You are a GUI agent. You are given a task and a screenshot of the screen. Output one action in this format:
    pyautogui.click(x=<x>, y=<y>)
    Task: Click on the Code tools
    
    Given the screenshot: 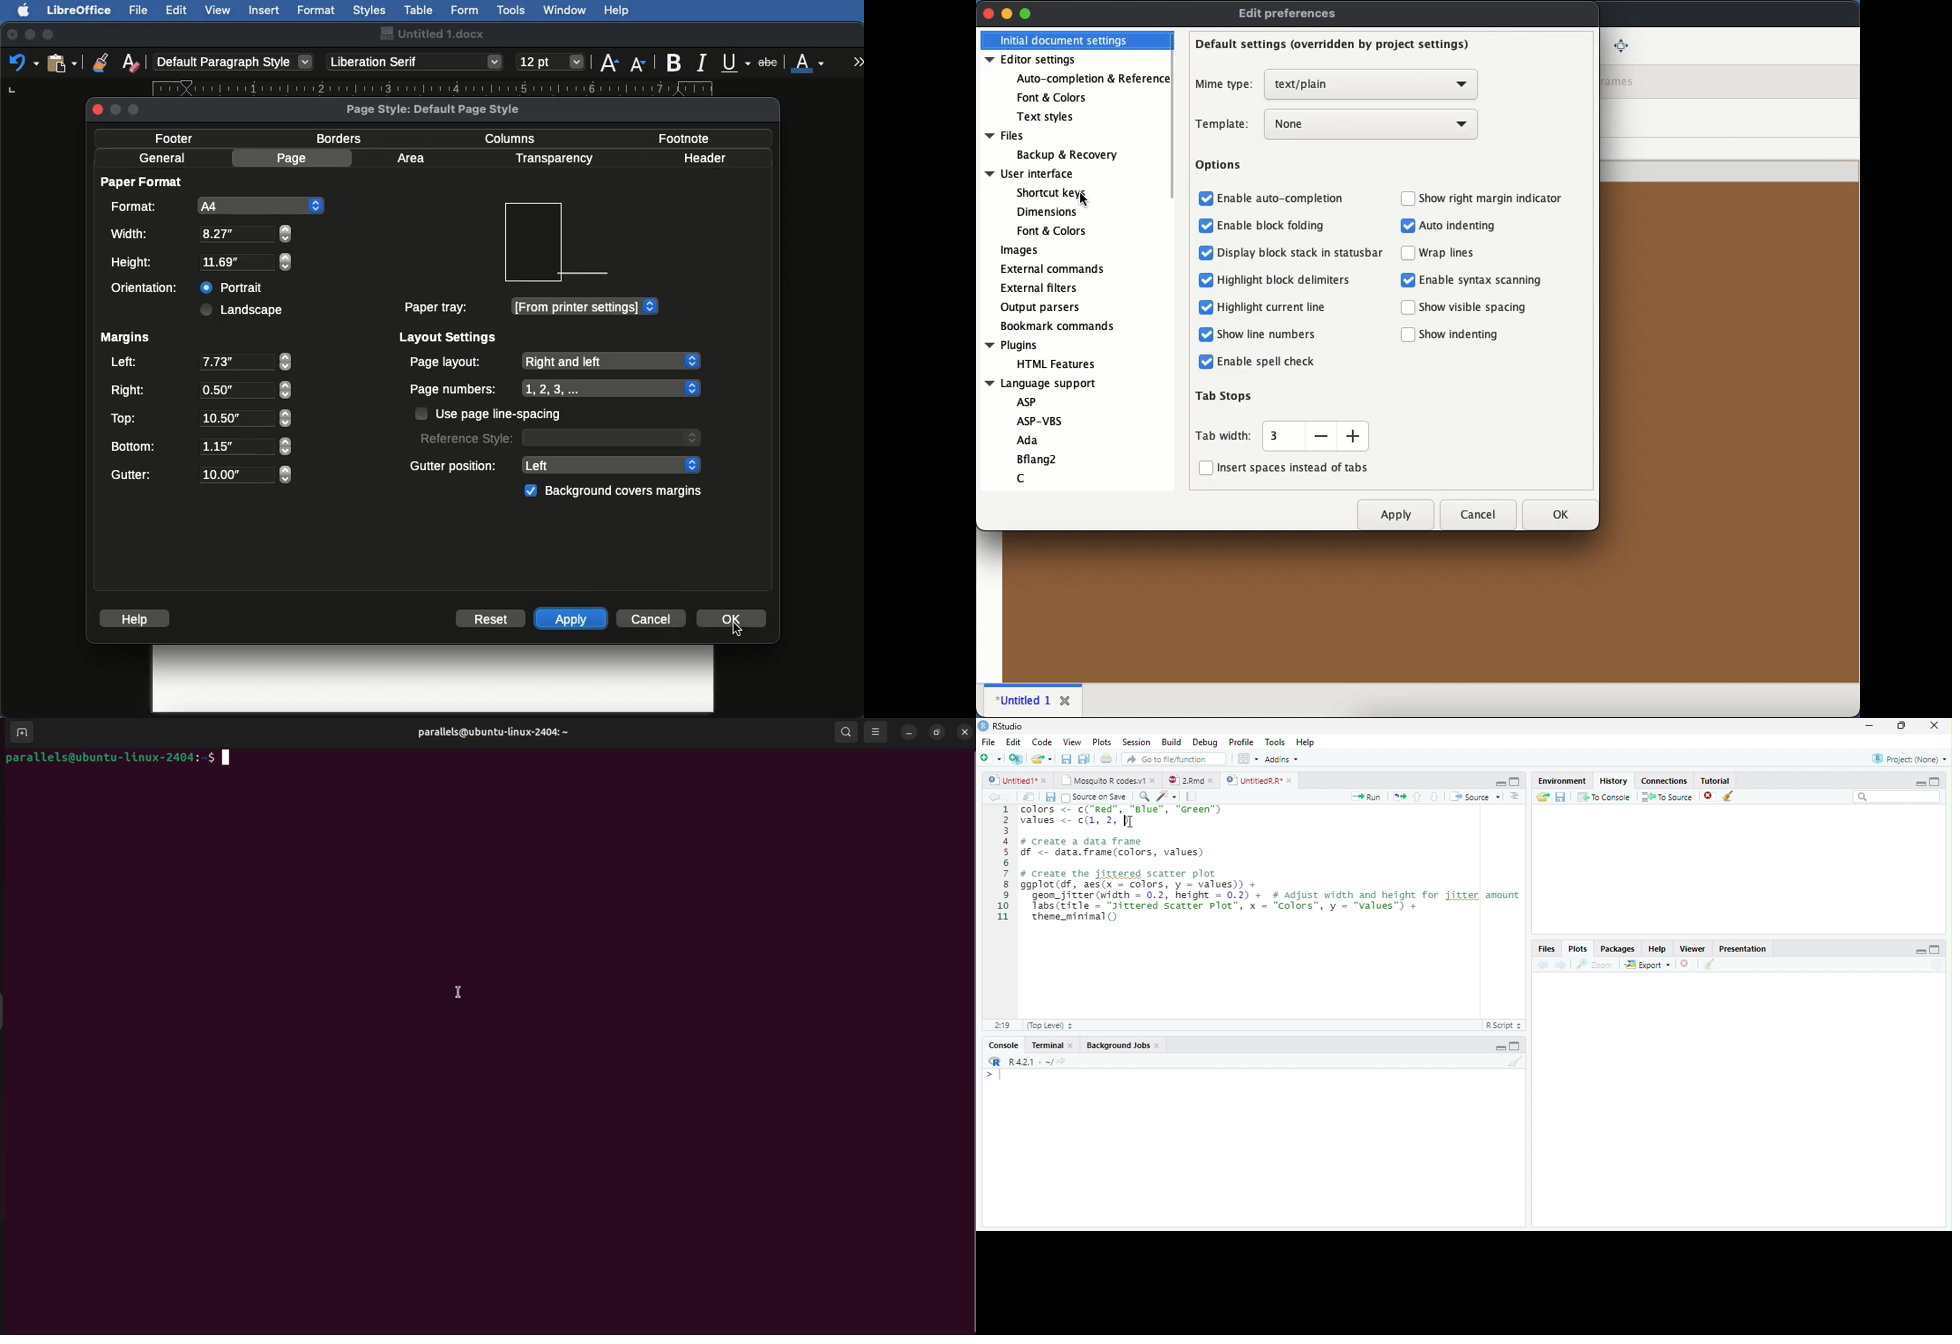 What is the action you would take?
    pyautogui.click(x=1167, y=797)
    